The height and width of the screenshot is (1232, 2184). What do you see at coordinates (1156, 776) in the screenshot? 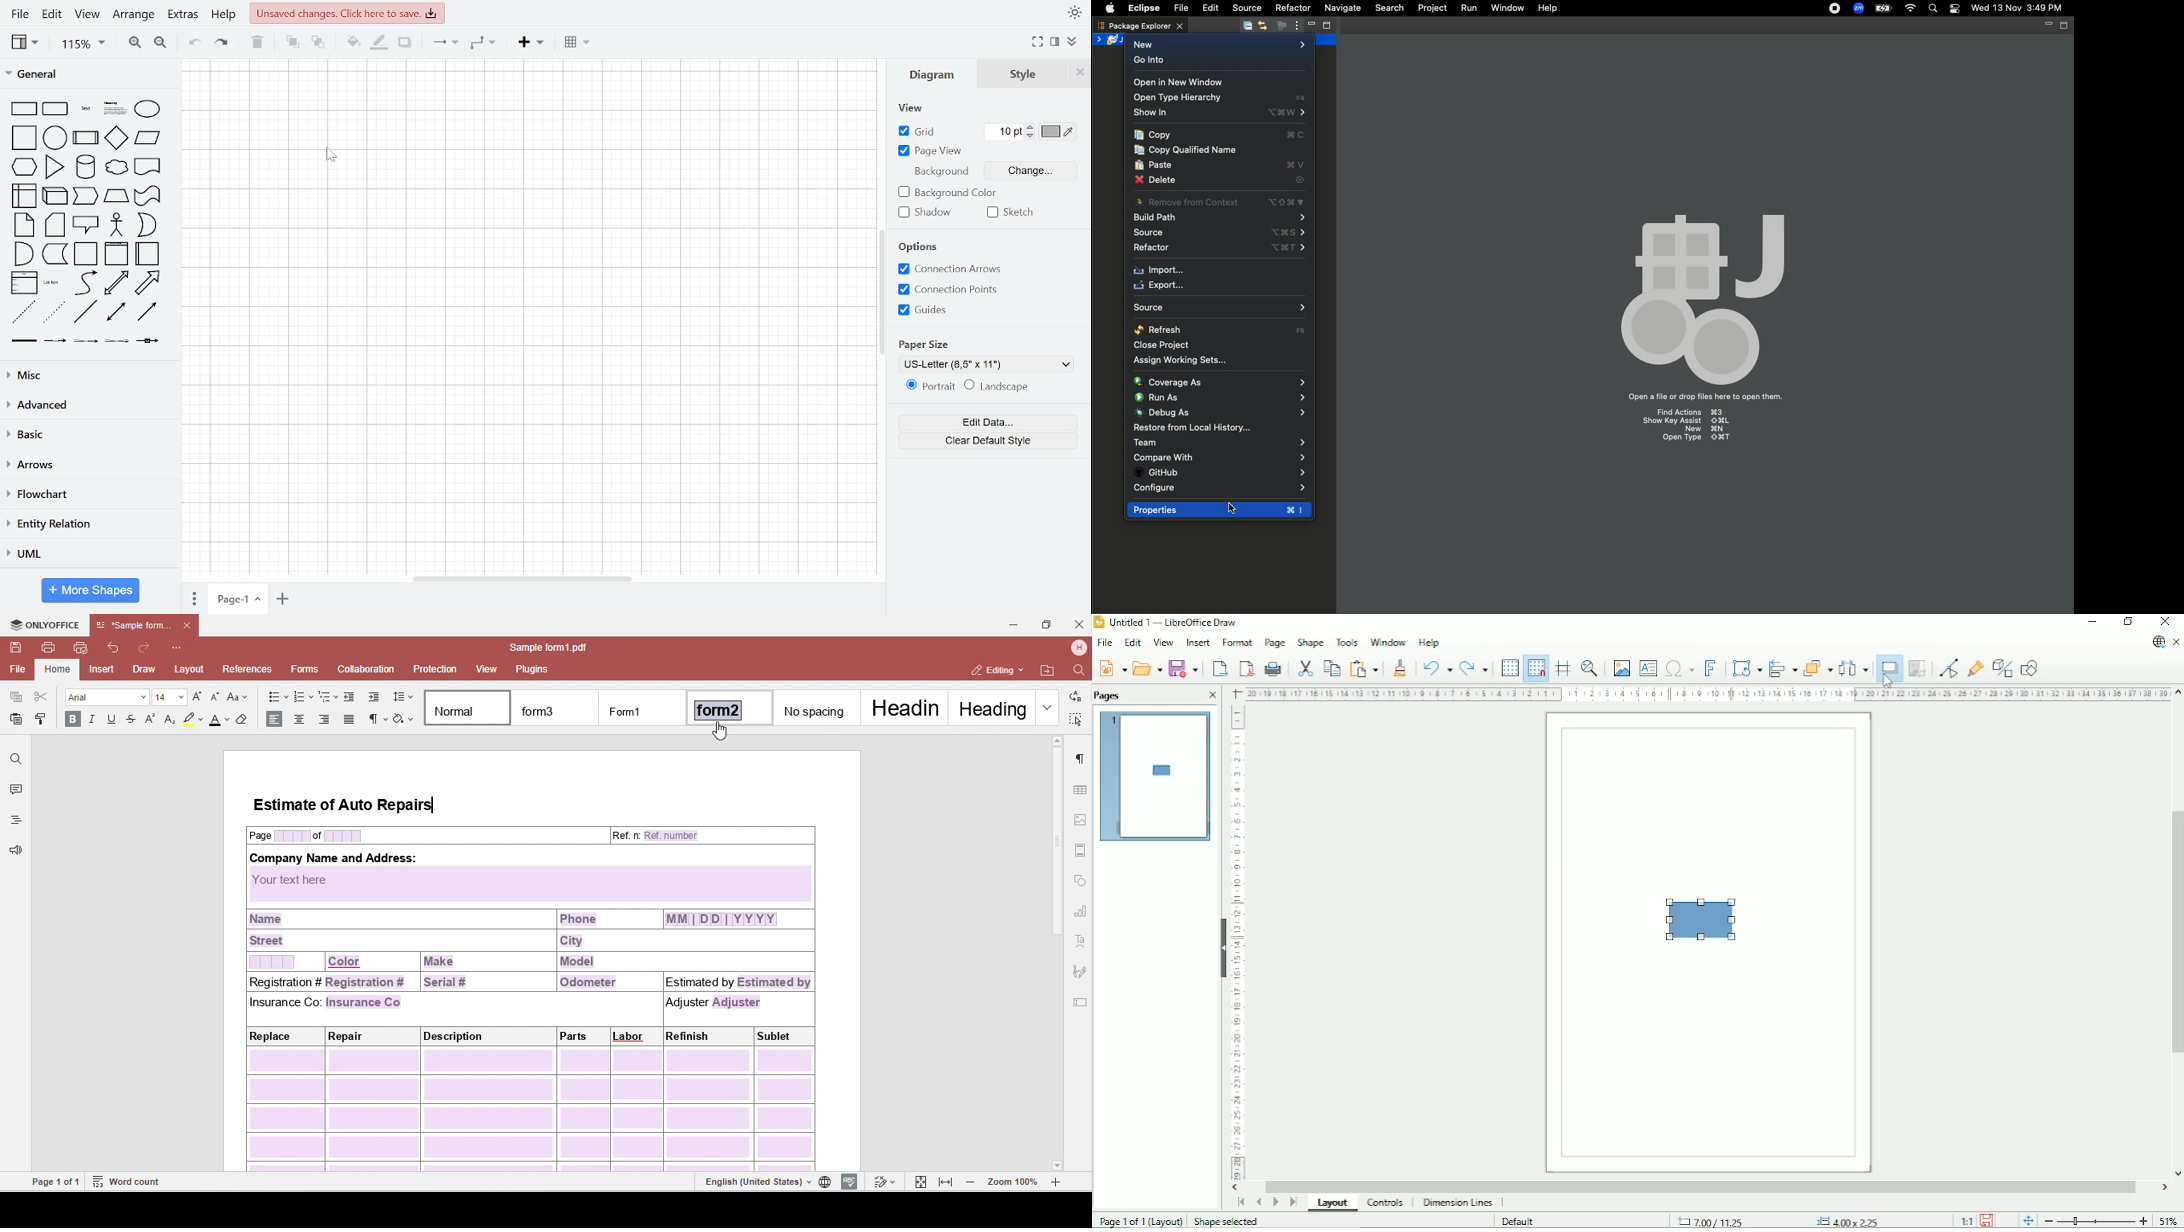
I see `Preview` at bounding box center [1156, 776].